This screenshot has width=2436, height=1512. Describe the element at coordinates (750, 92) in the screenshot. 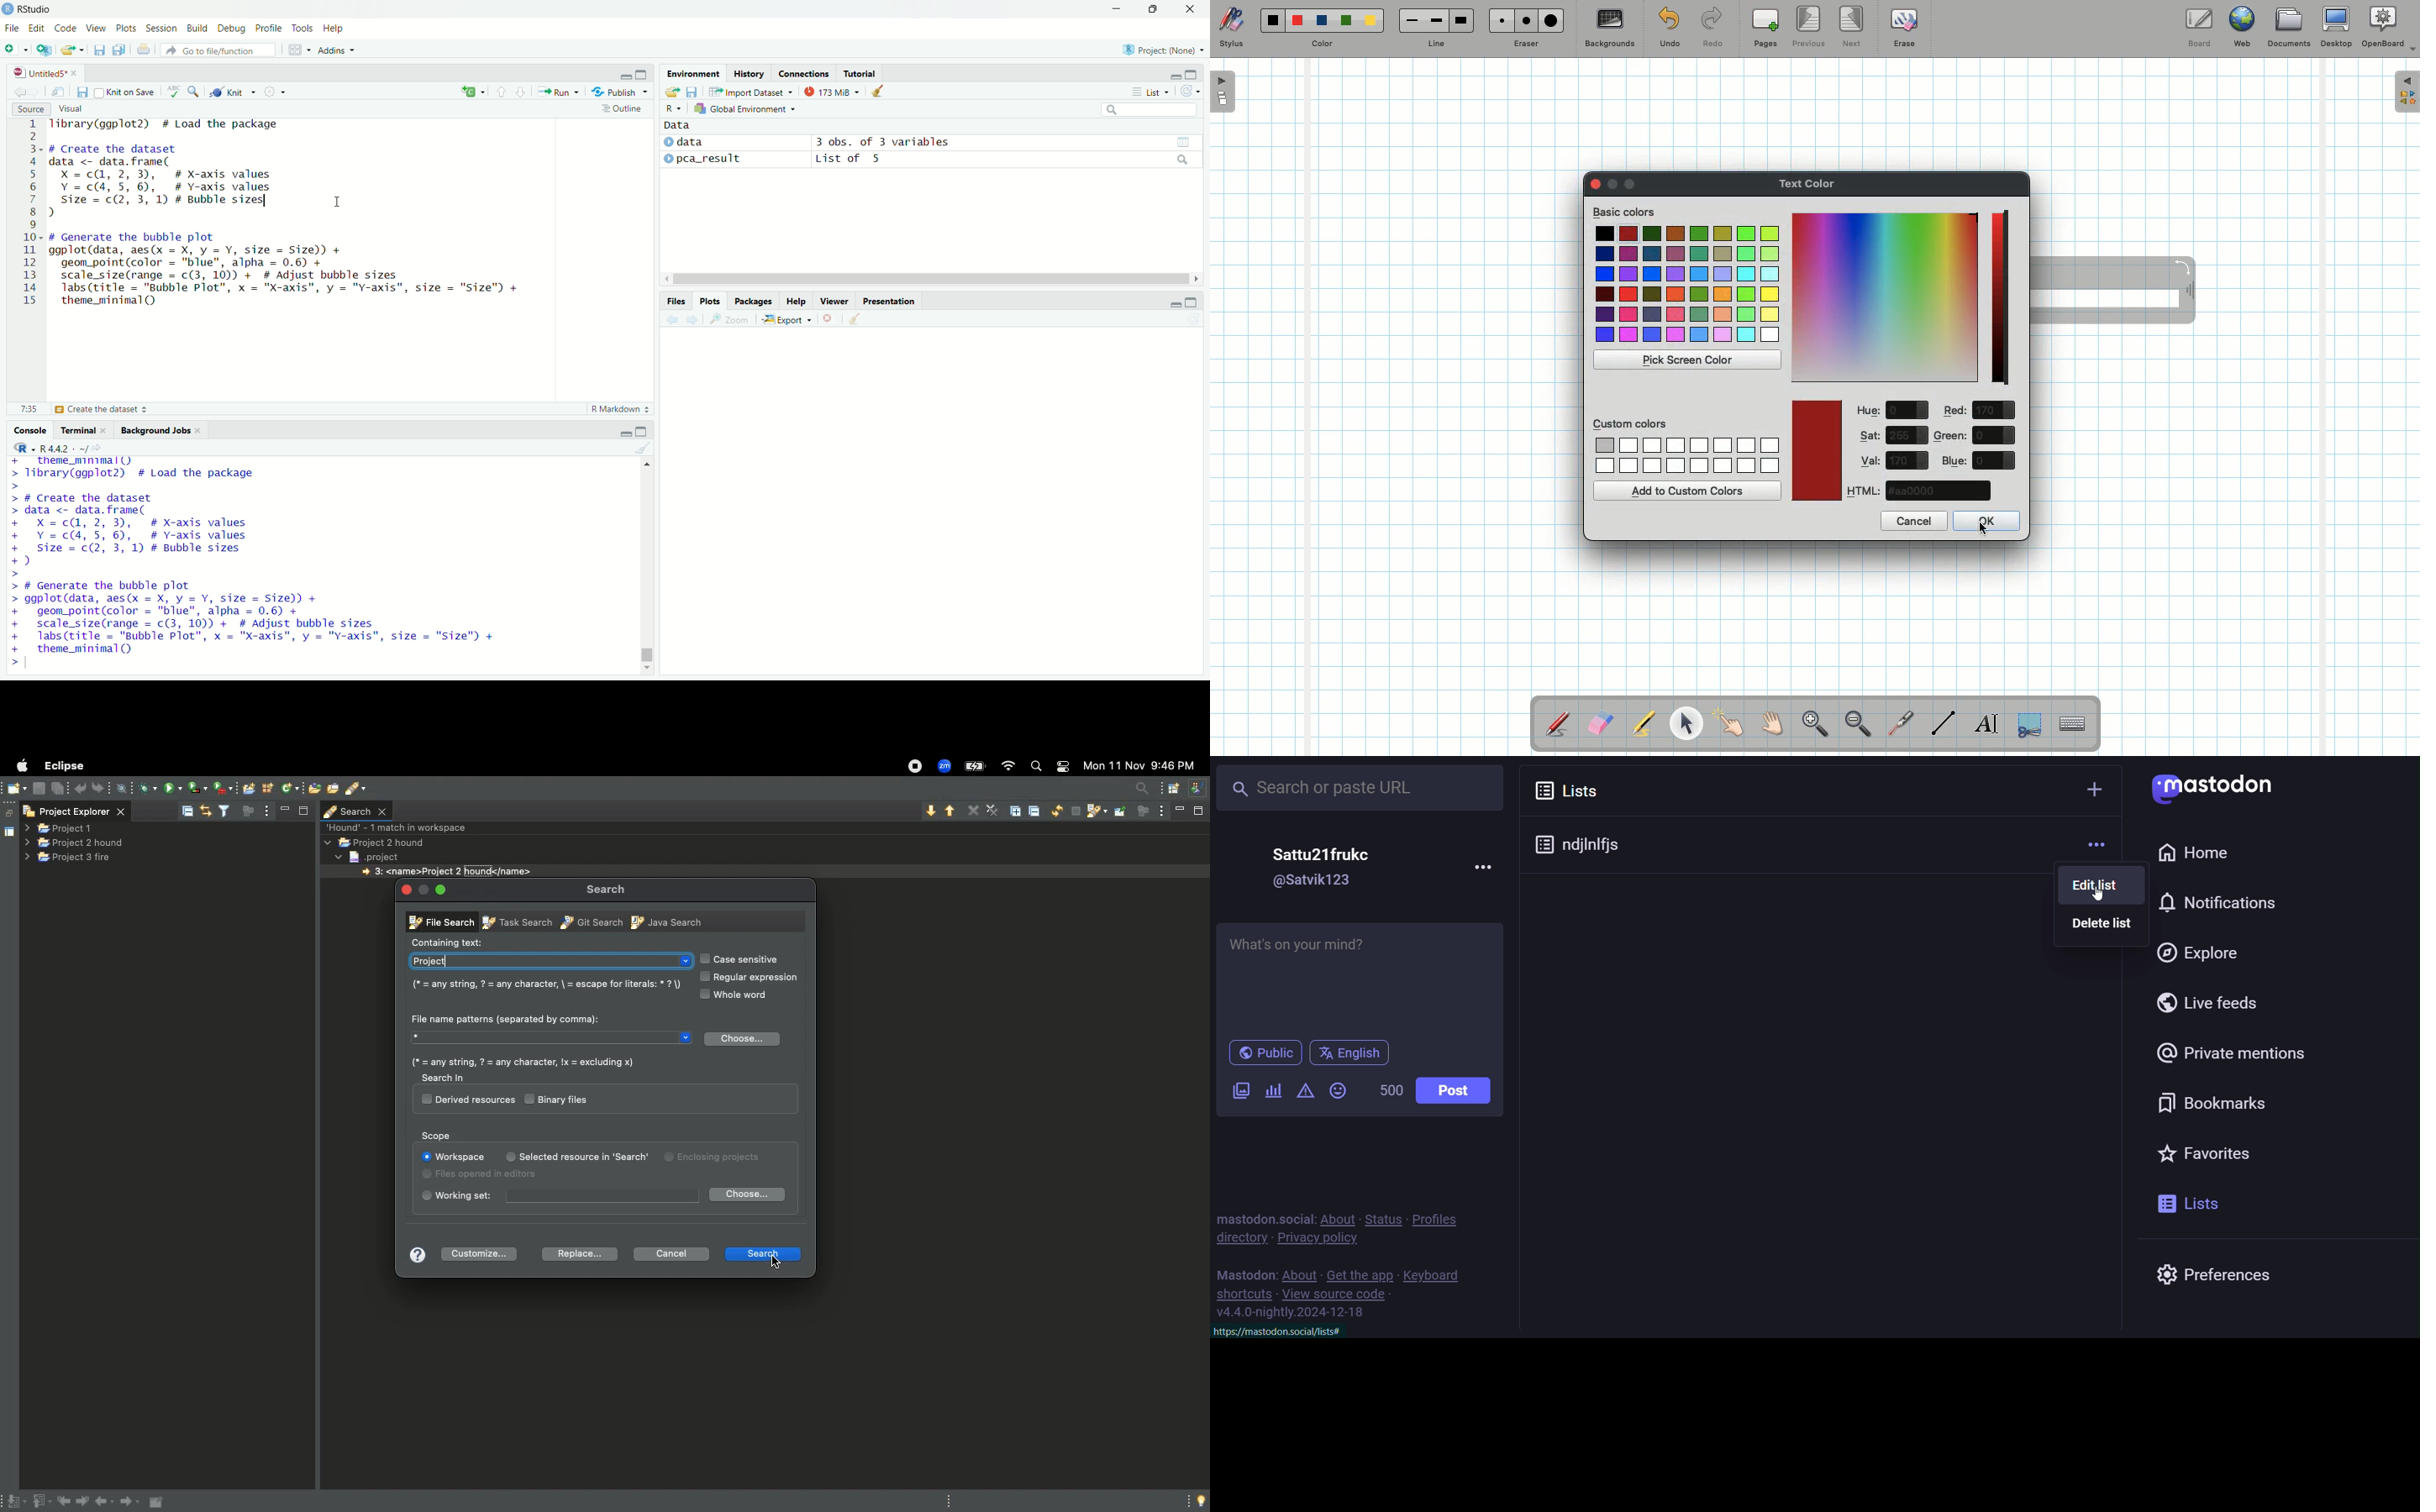

I see `import dataset` at that location.